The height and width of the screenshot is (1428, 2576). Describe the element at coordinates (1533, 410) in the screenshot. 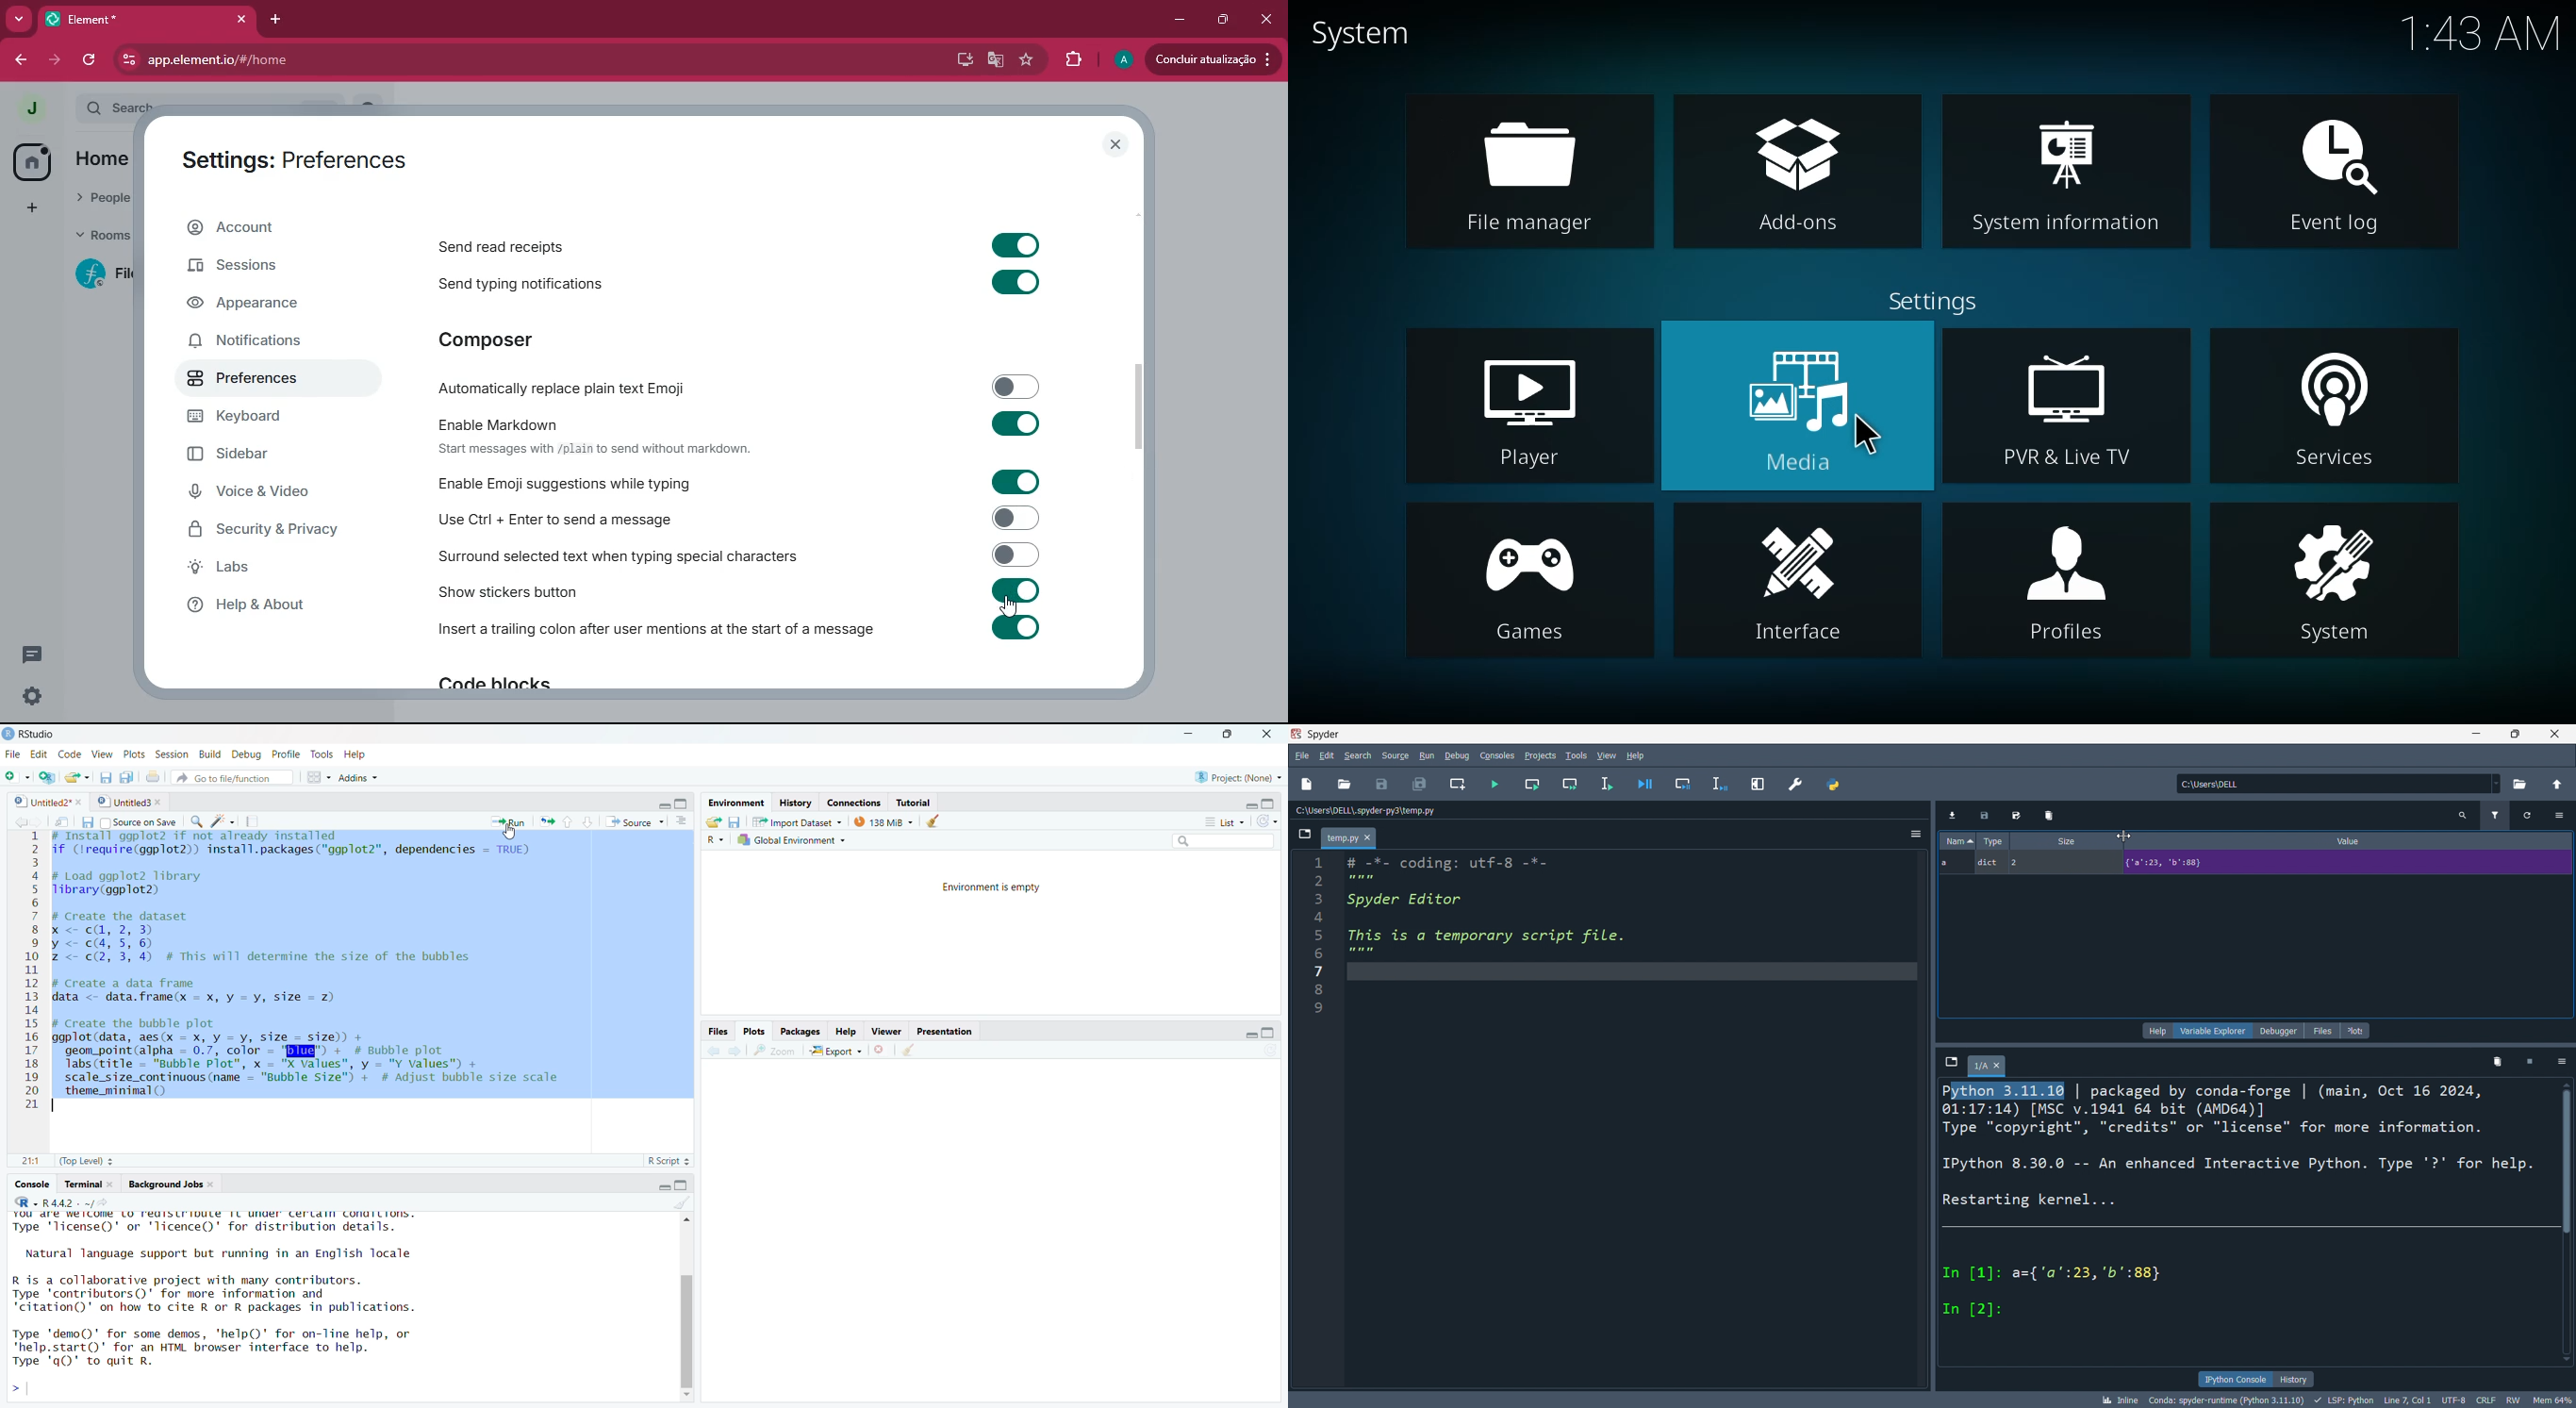

I see `player` at that location.